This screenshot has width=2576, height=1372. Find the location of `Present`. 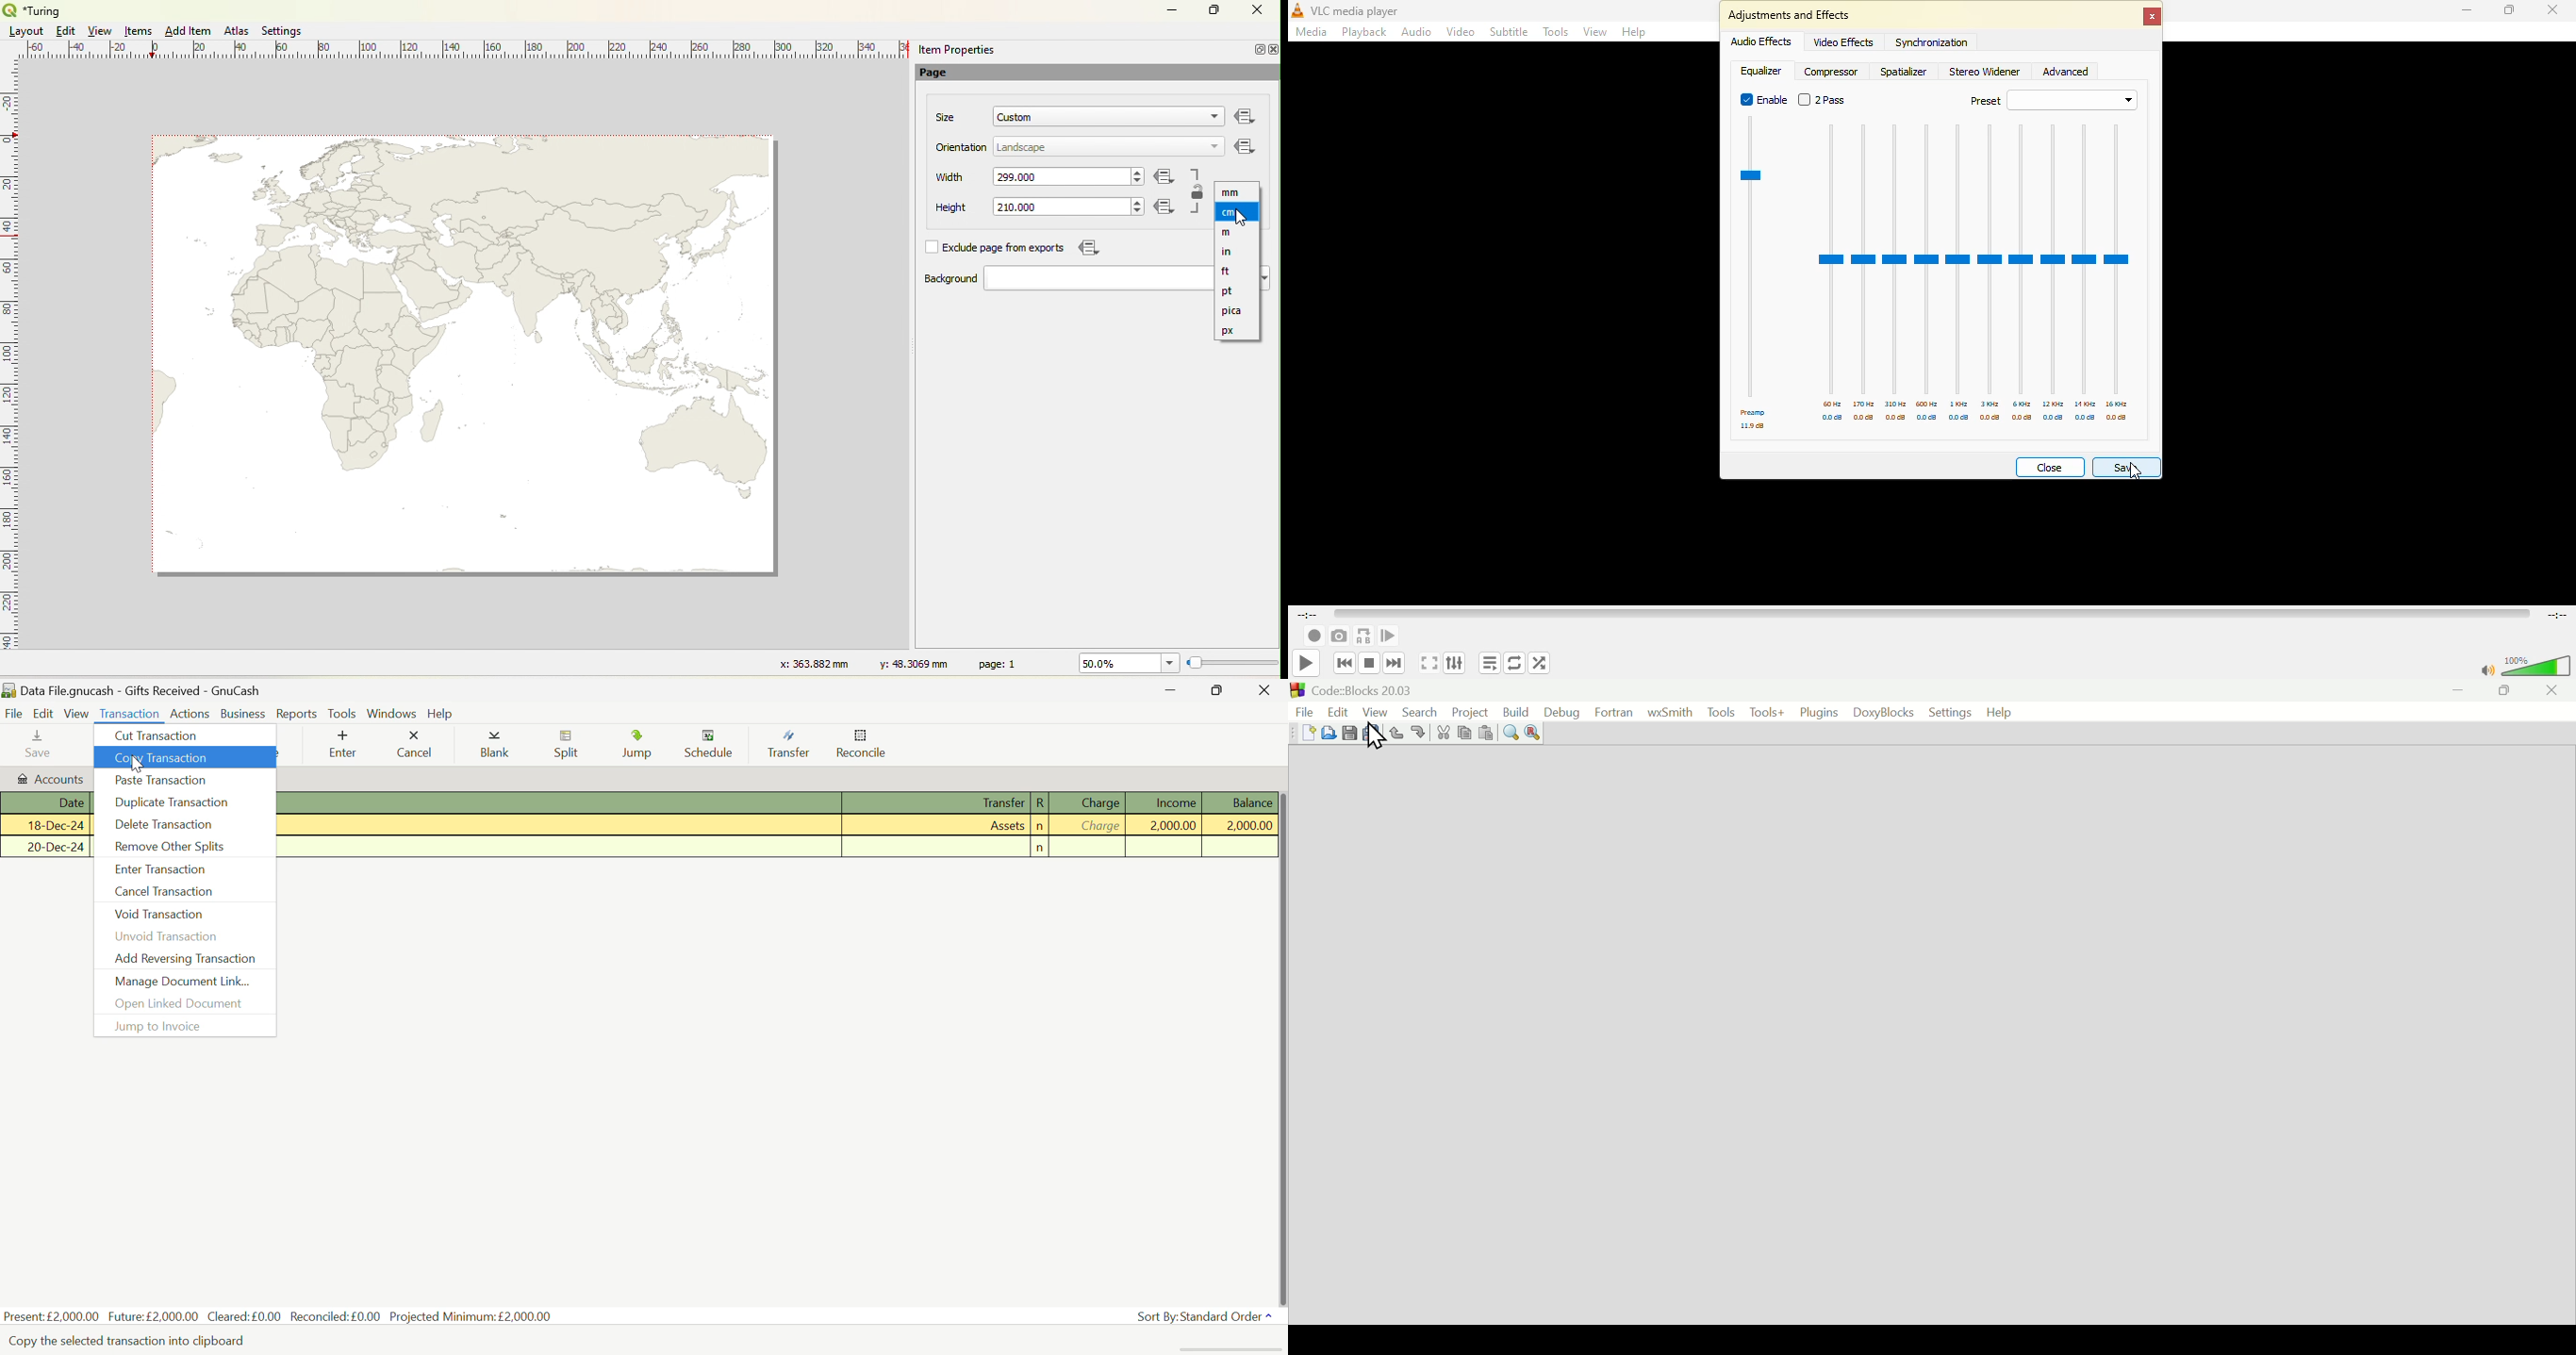

Present is located at coordinates (52, 1317).